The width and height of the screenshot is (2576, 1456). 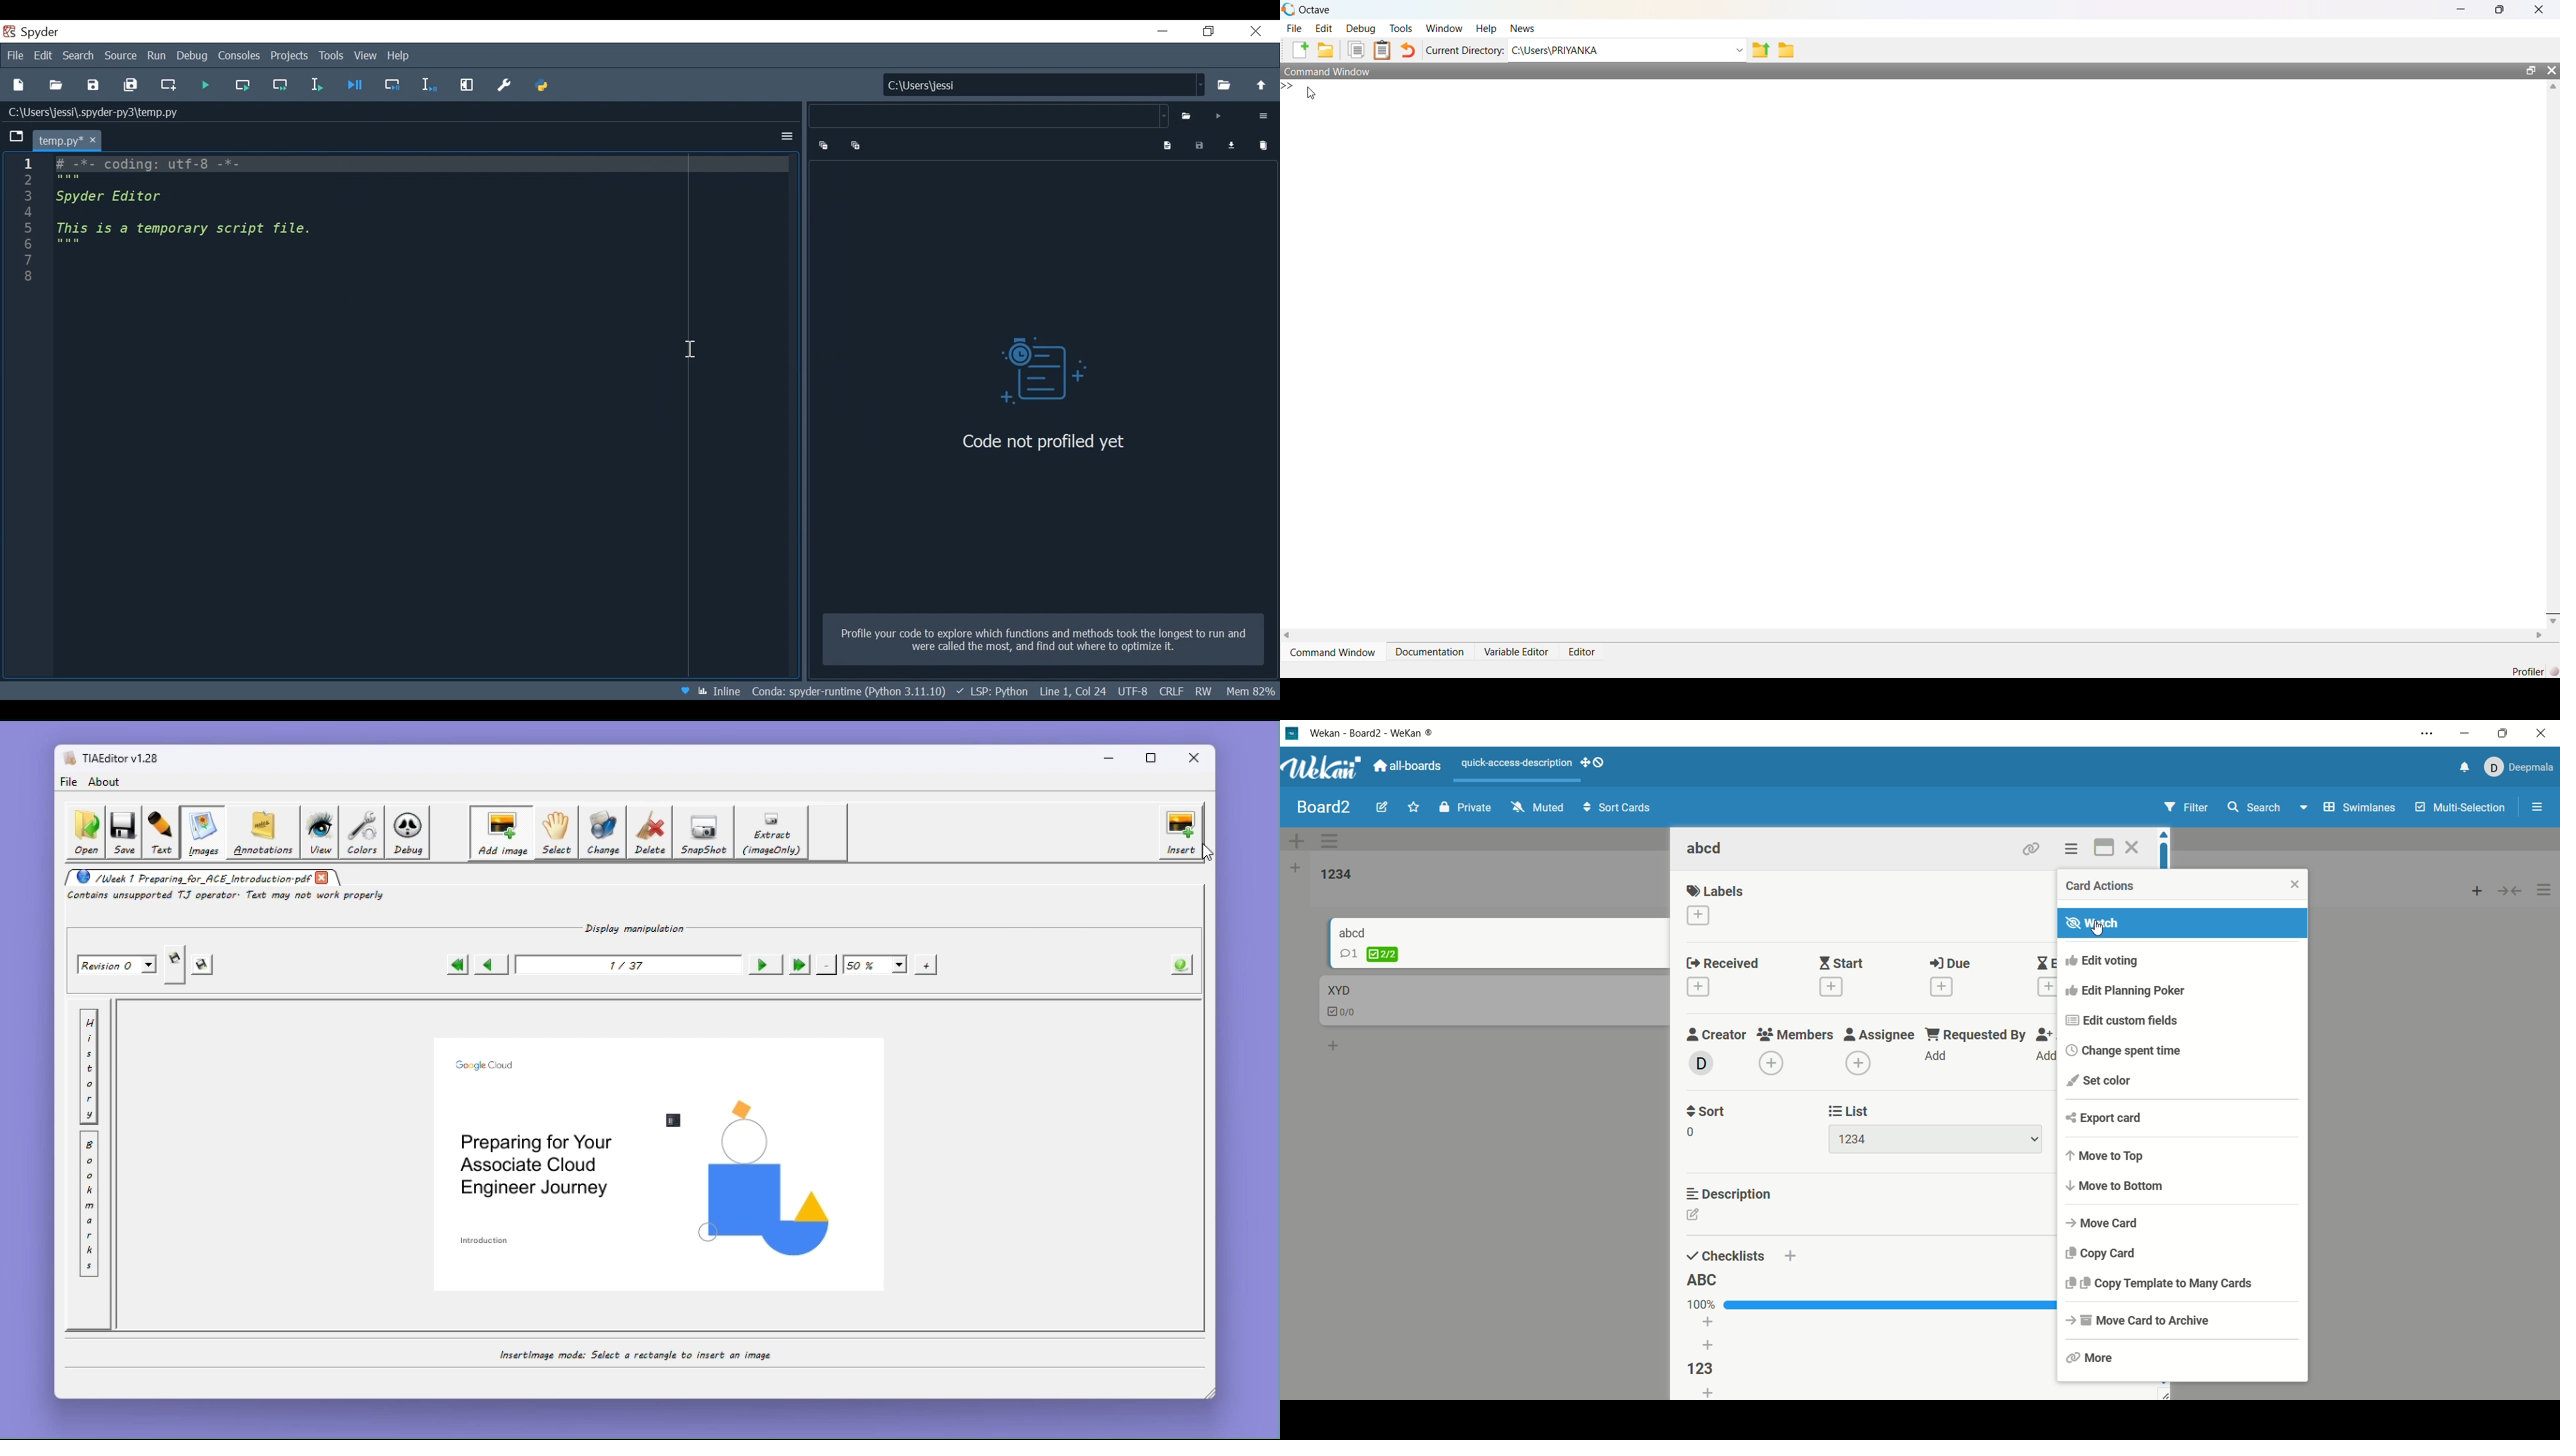 What do you see at coordinates (66, 139) in the screenshot?
I see `Current tab` at bounding box center [66, 139].